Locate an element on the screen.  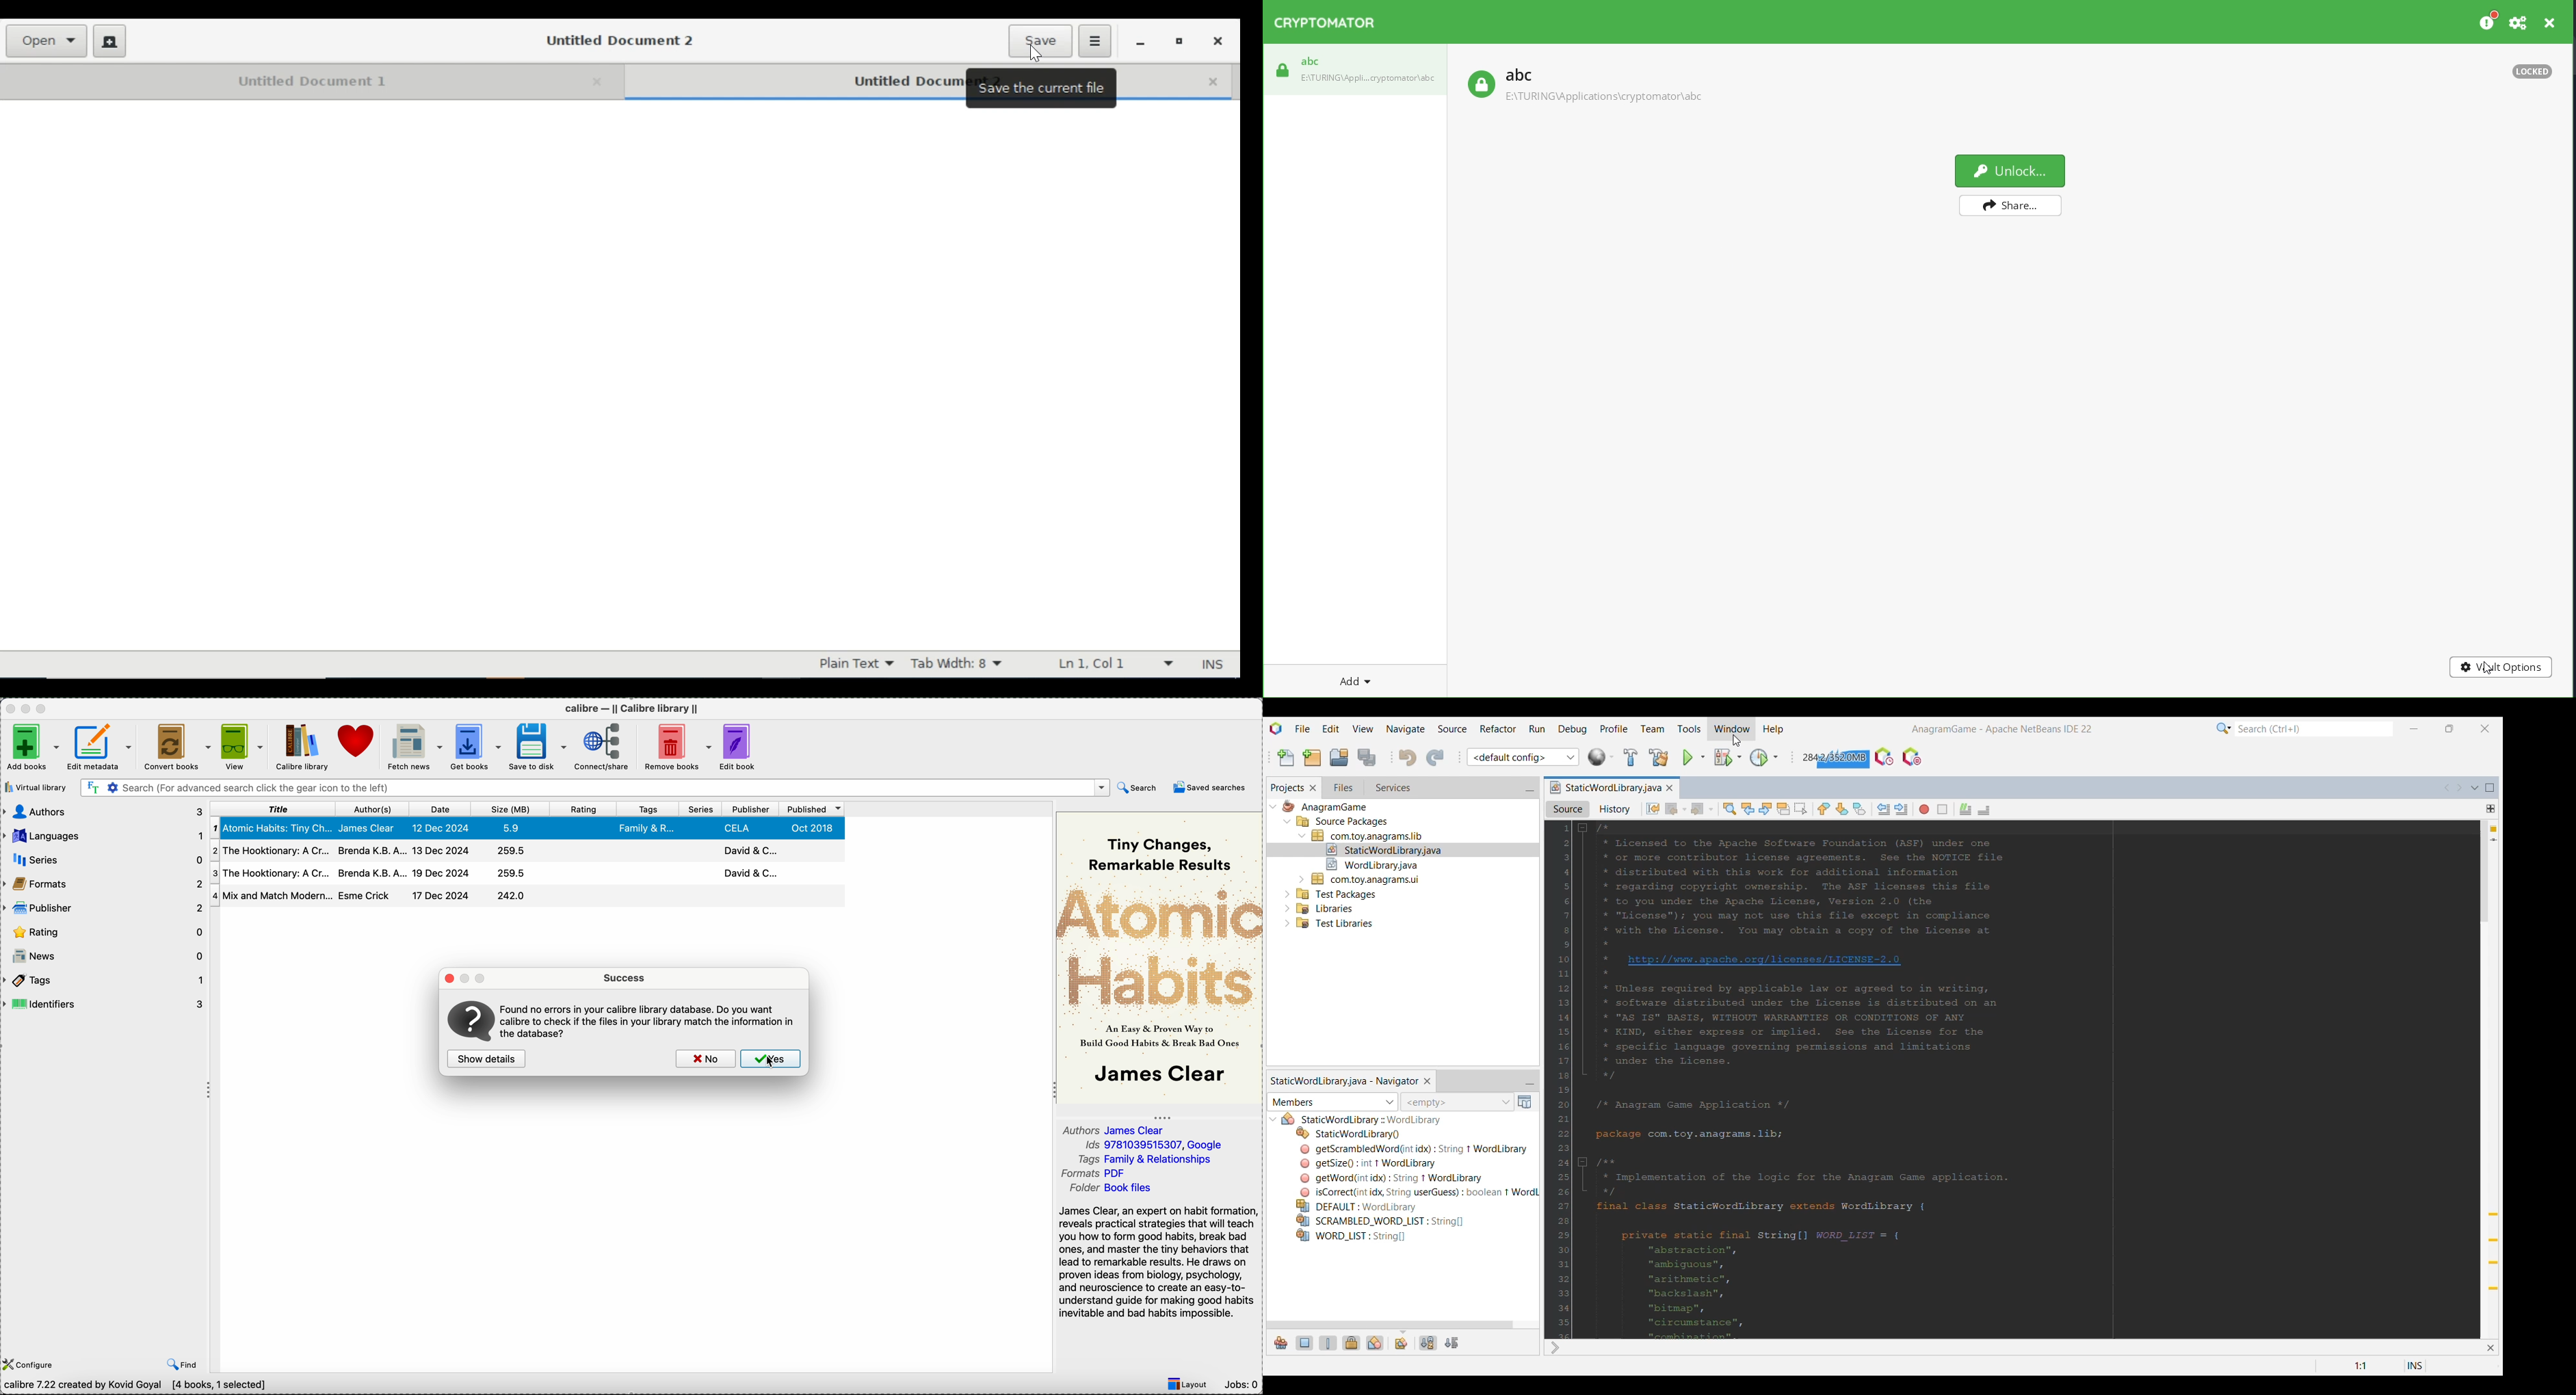
view is located at coordinates (242, 747).